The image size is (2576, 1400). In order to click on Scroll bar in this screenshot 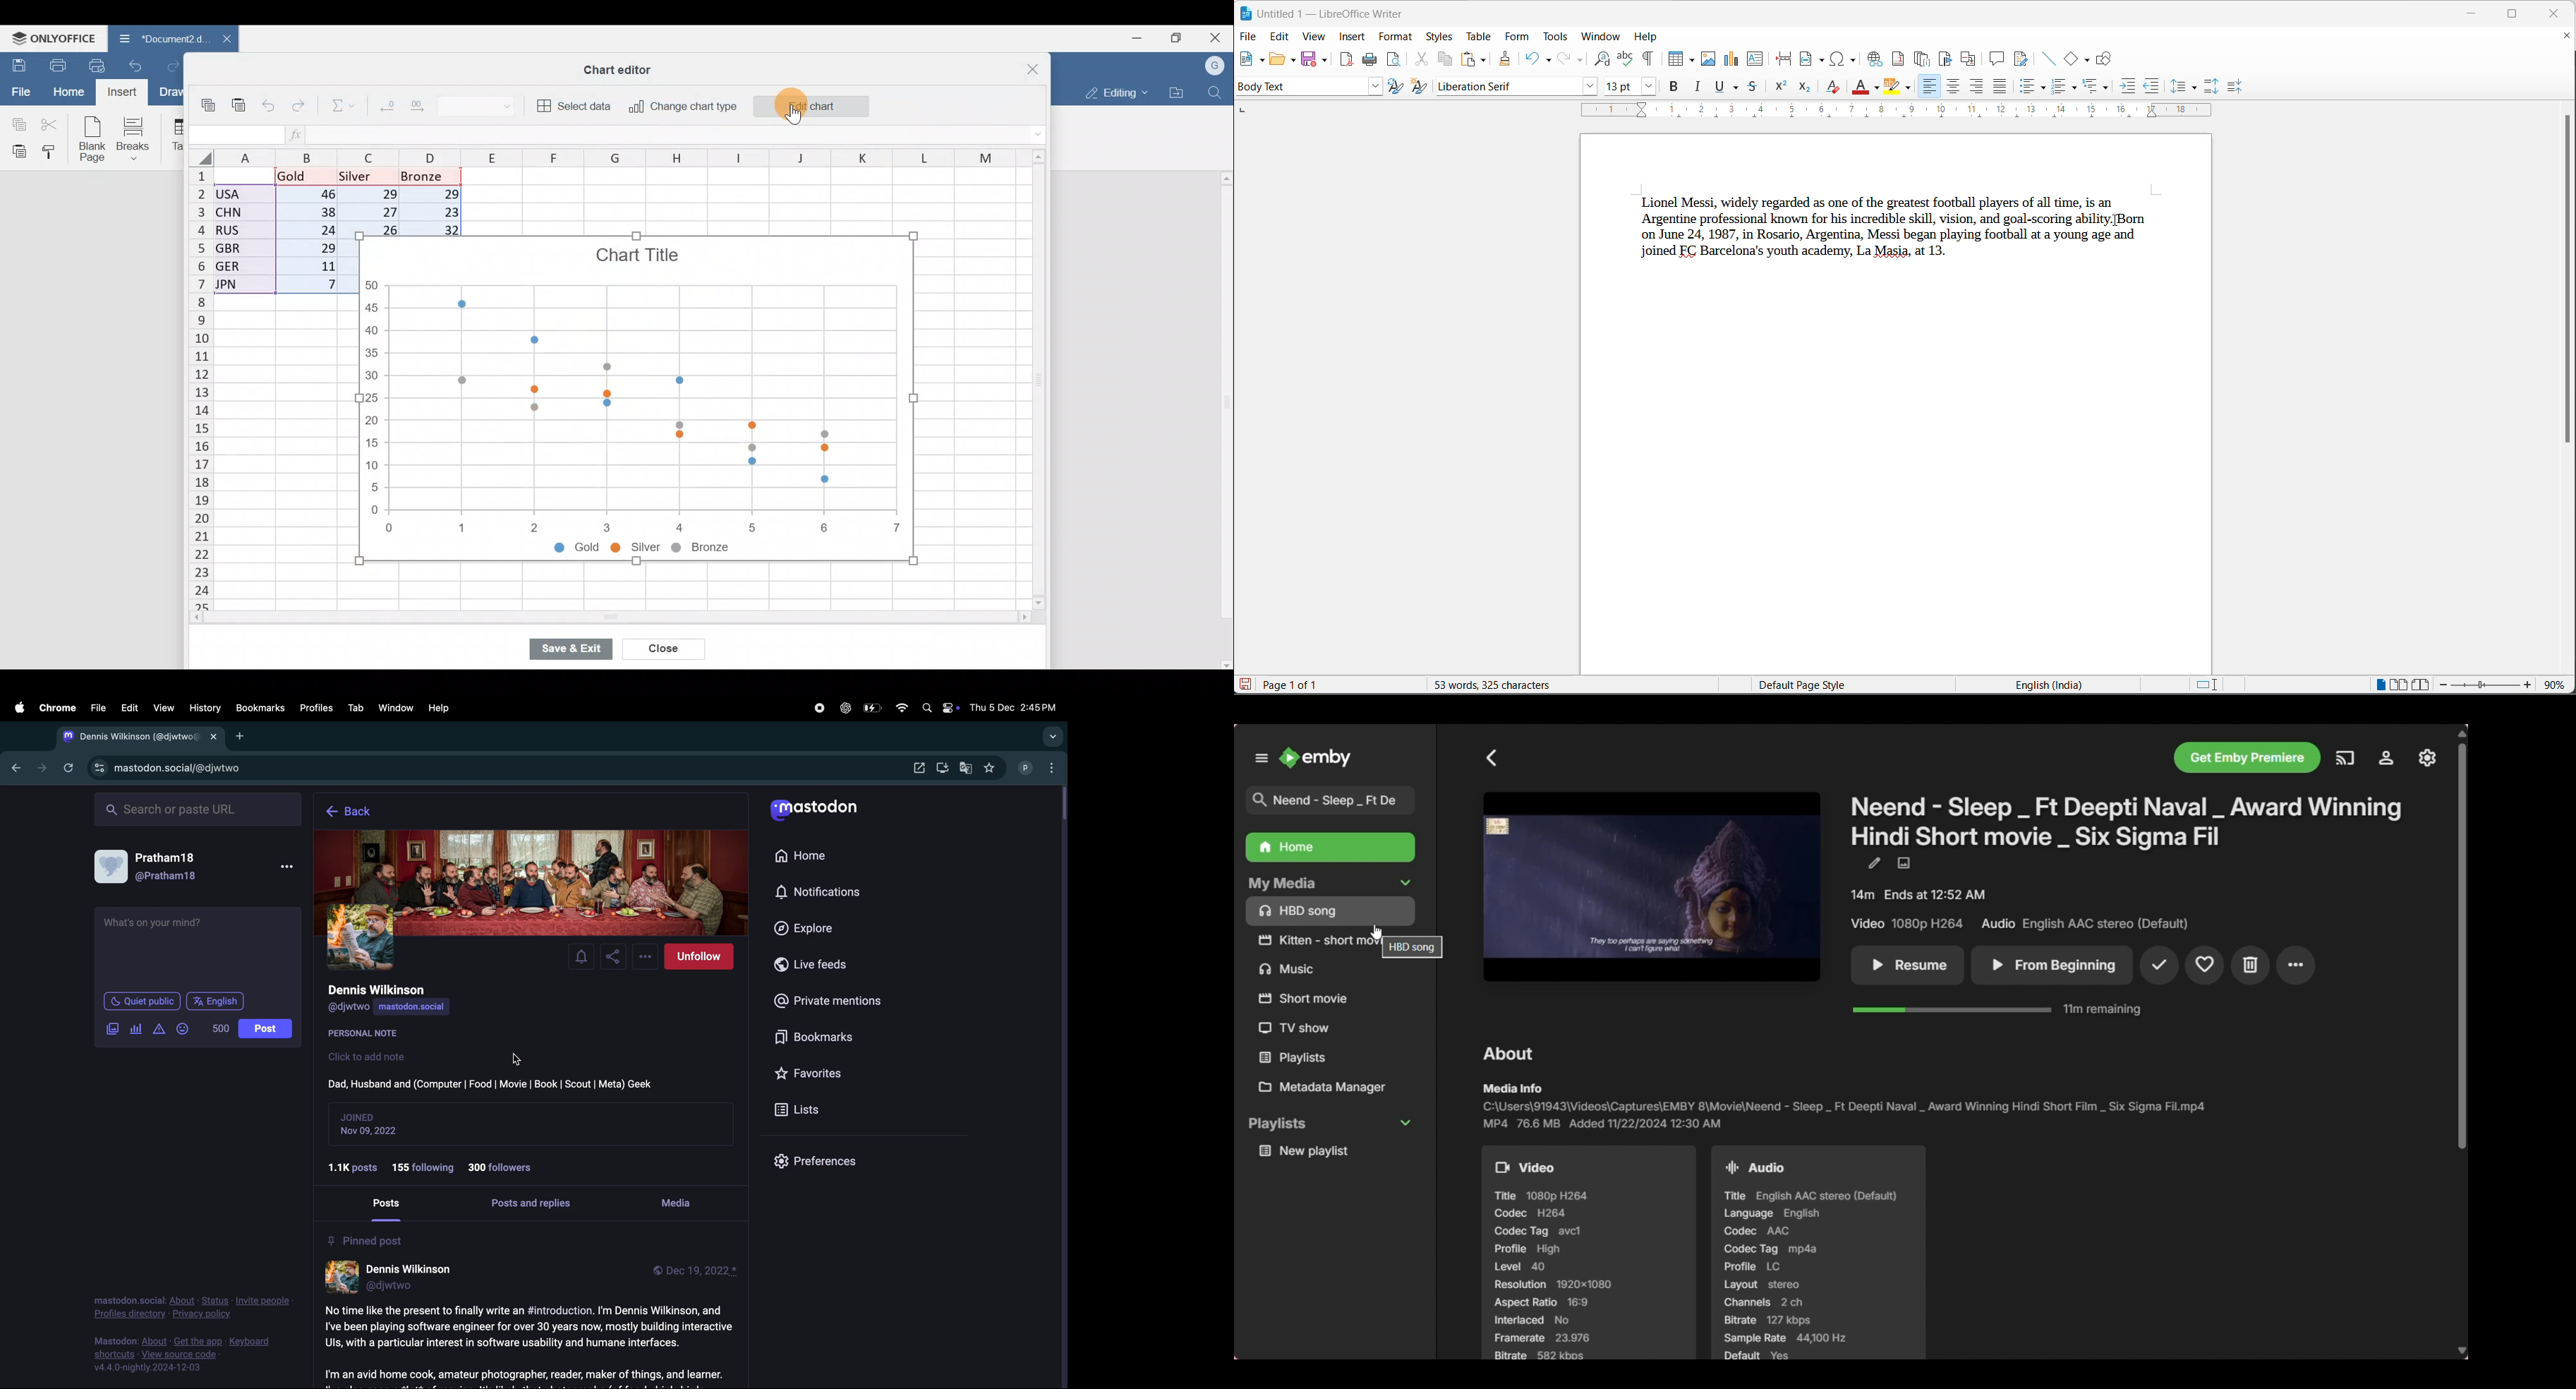, I will do `click(1034, 381)`.